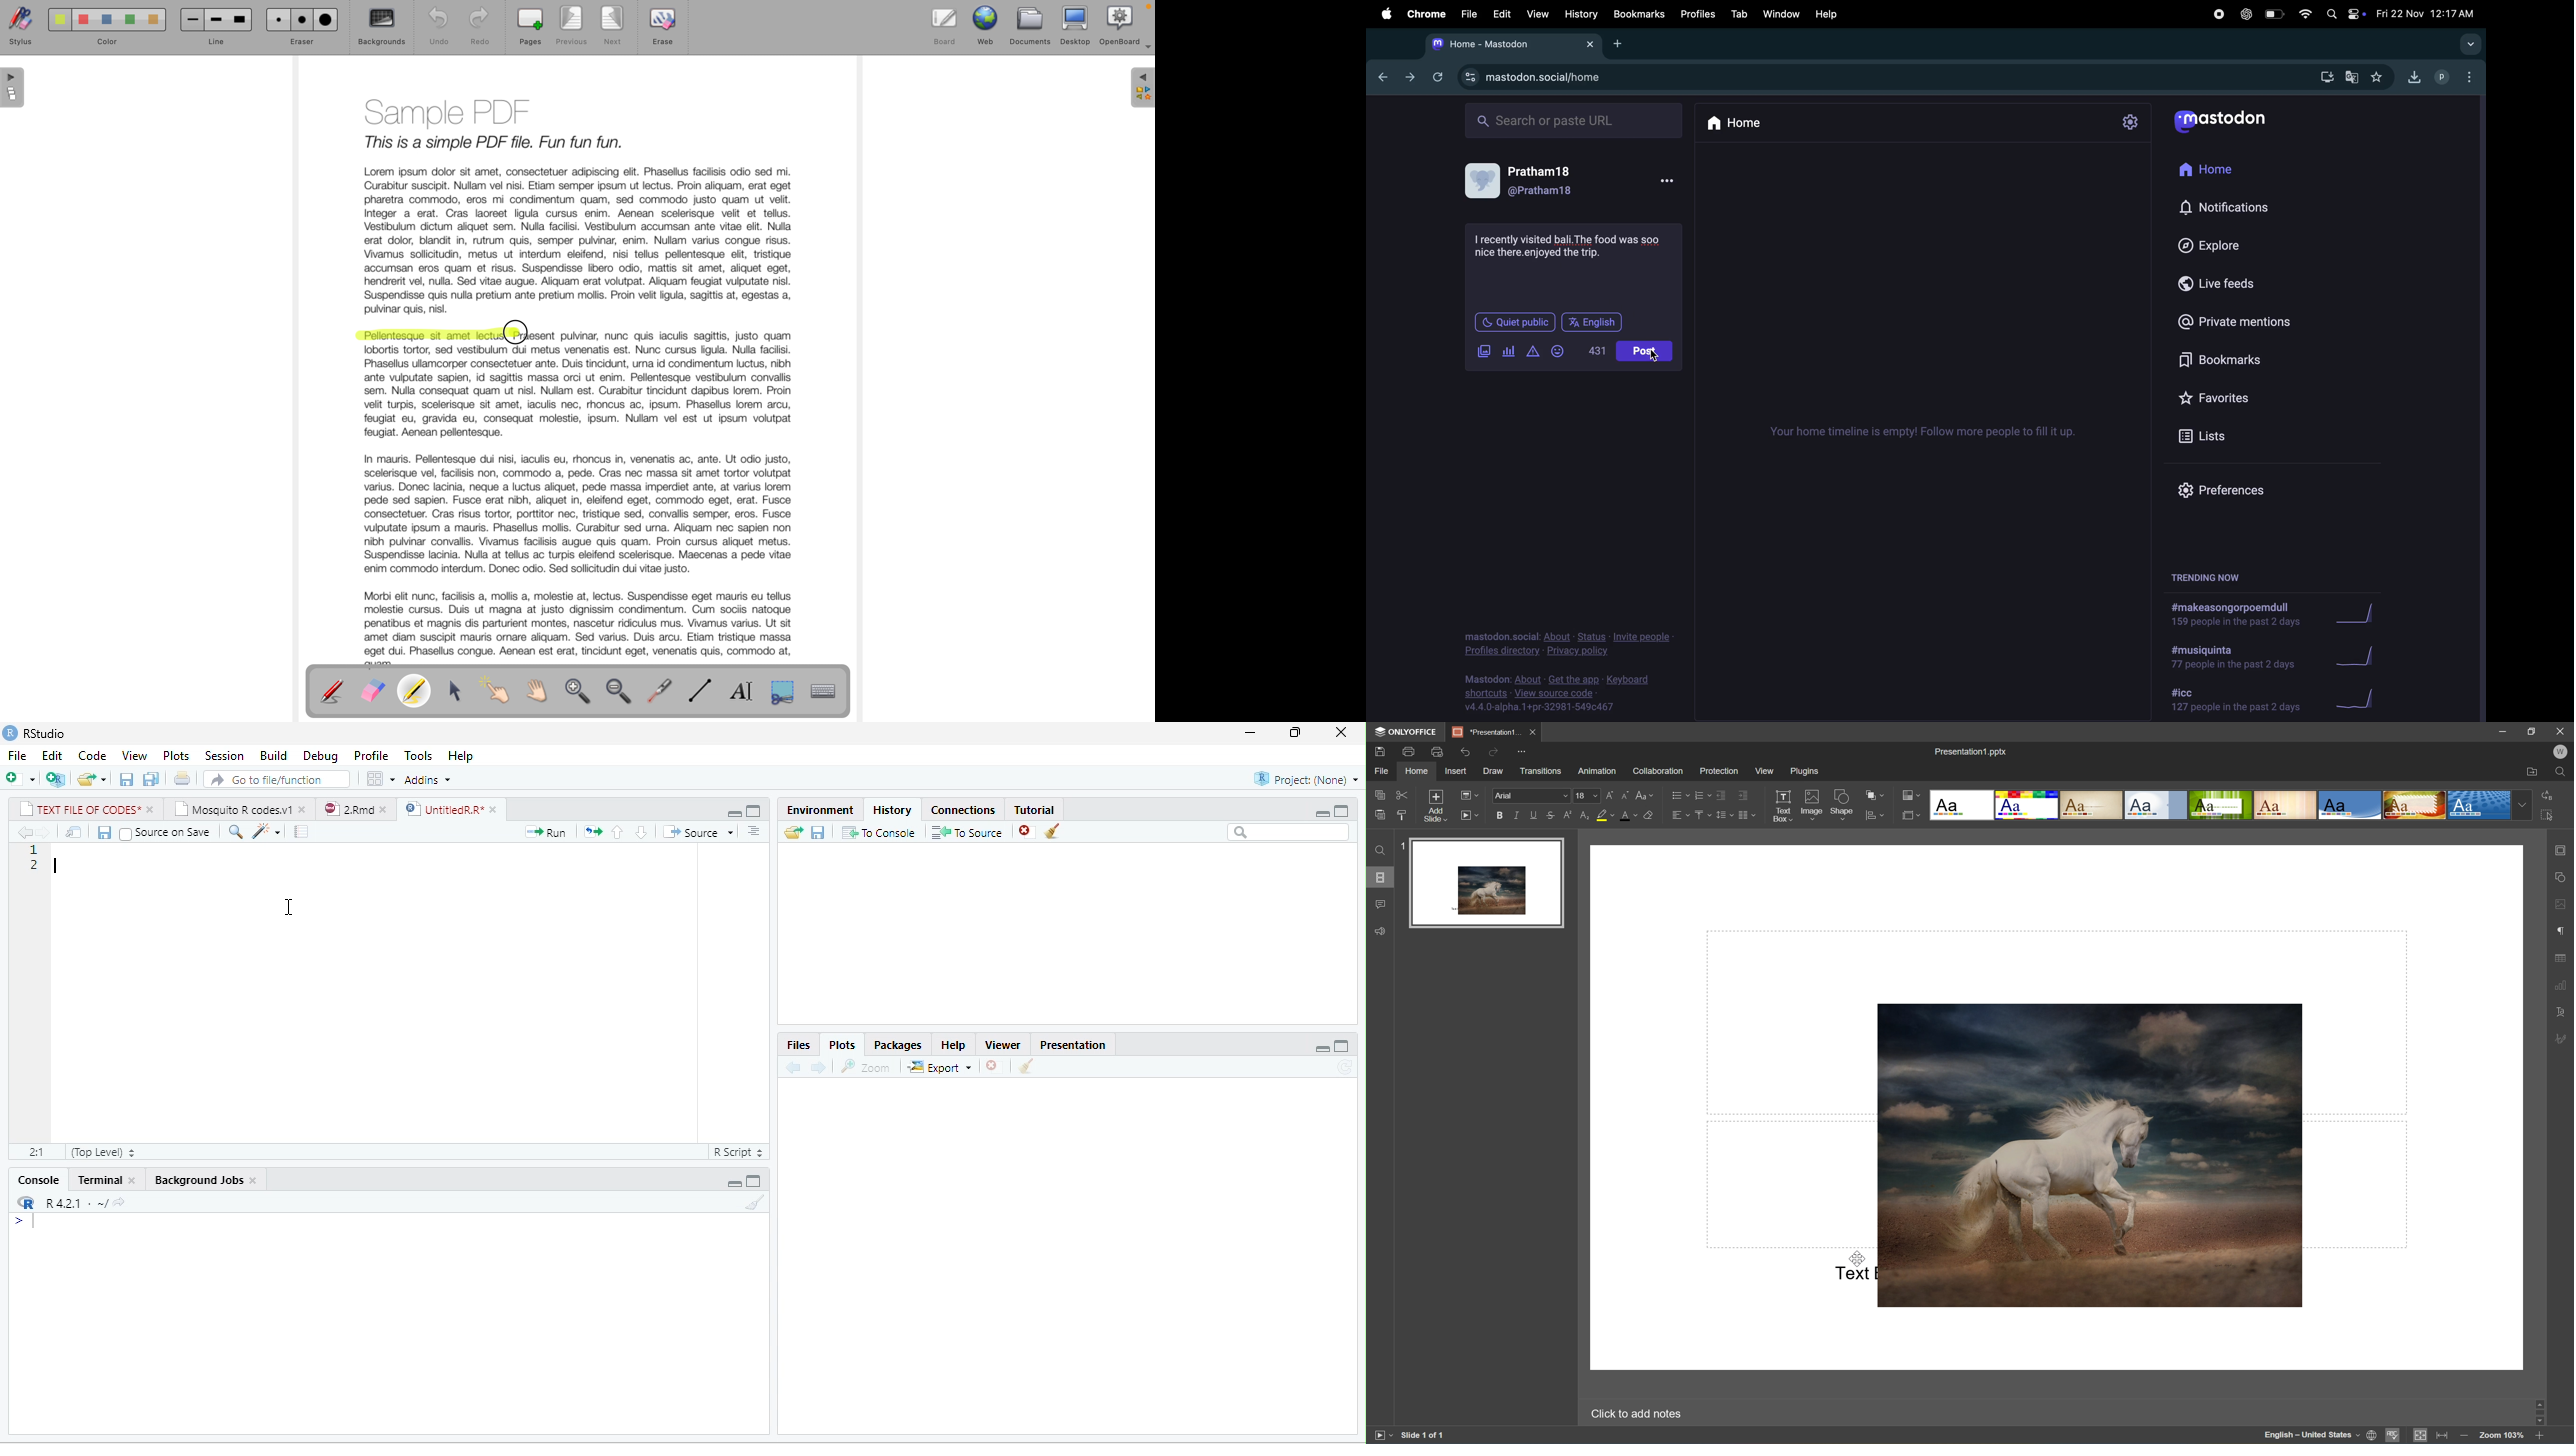  I want to click on code tools, so click(267, 832).